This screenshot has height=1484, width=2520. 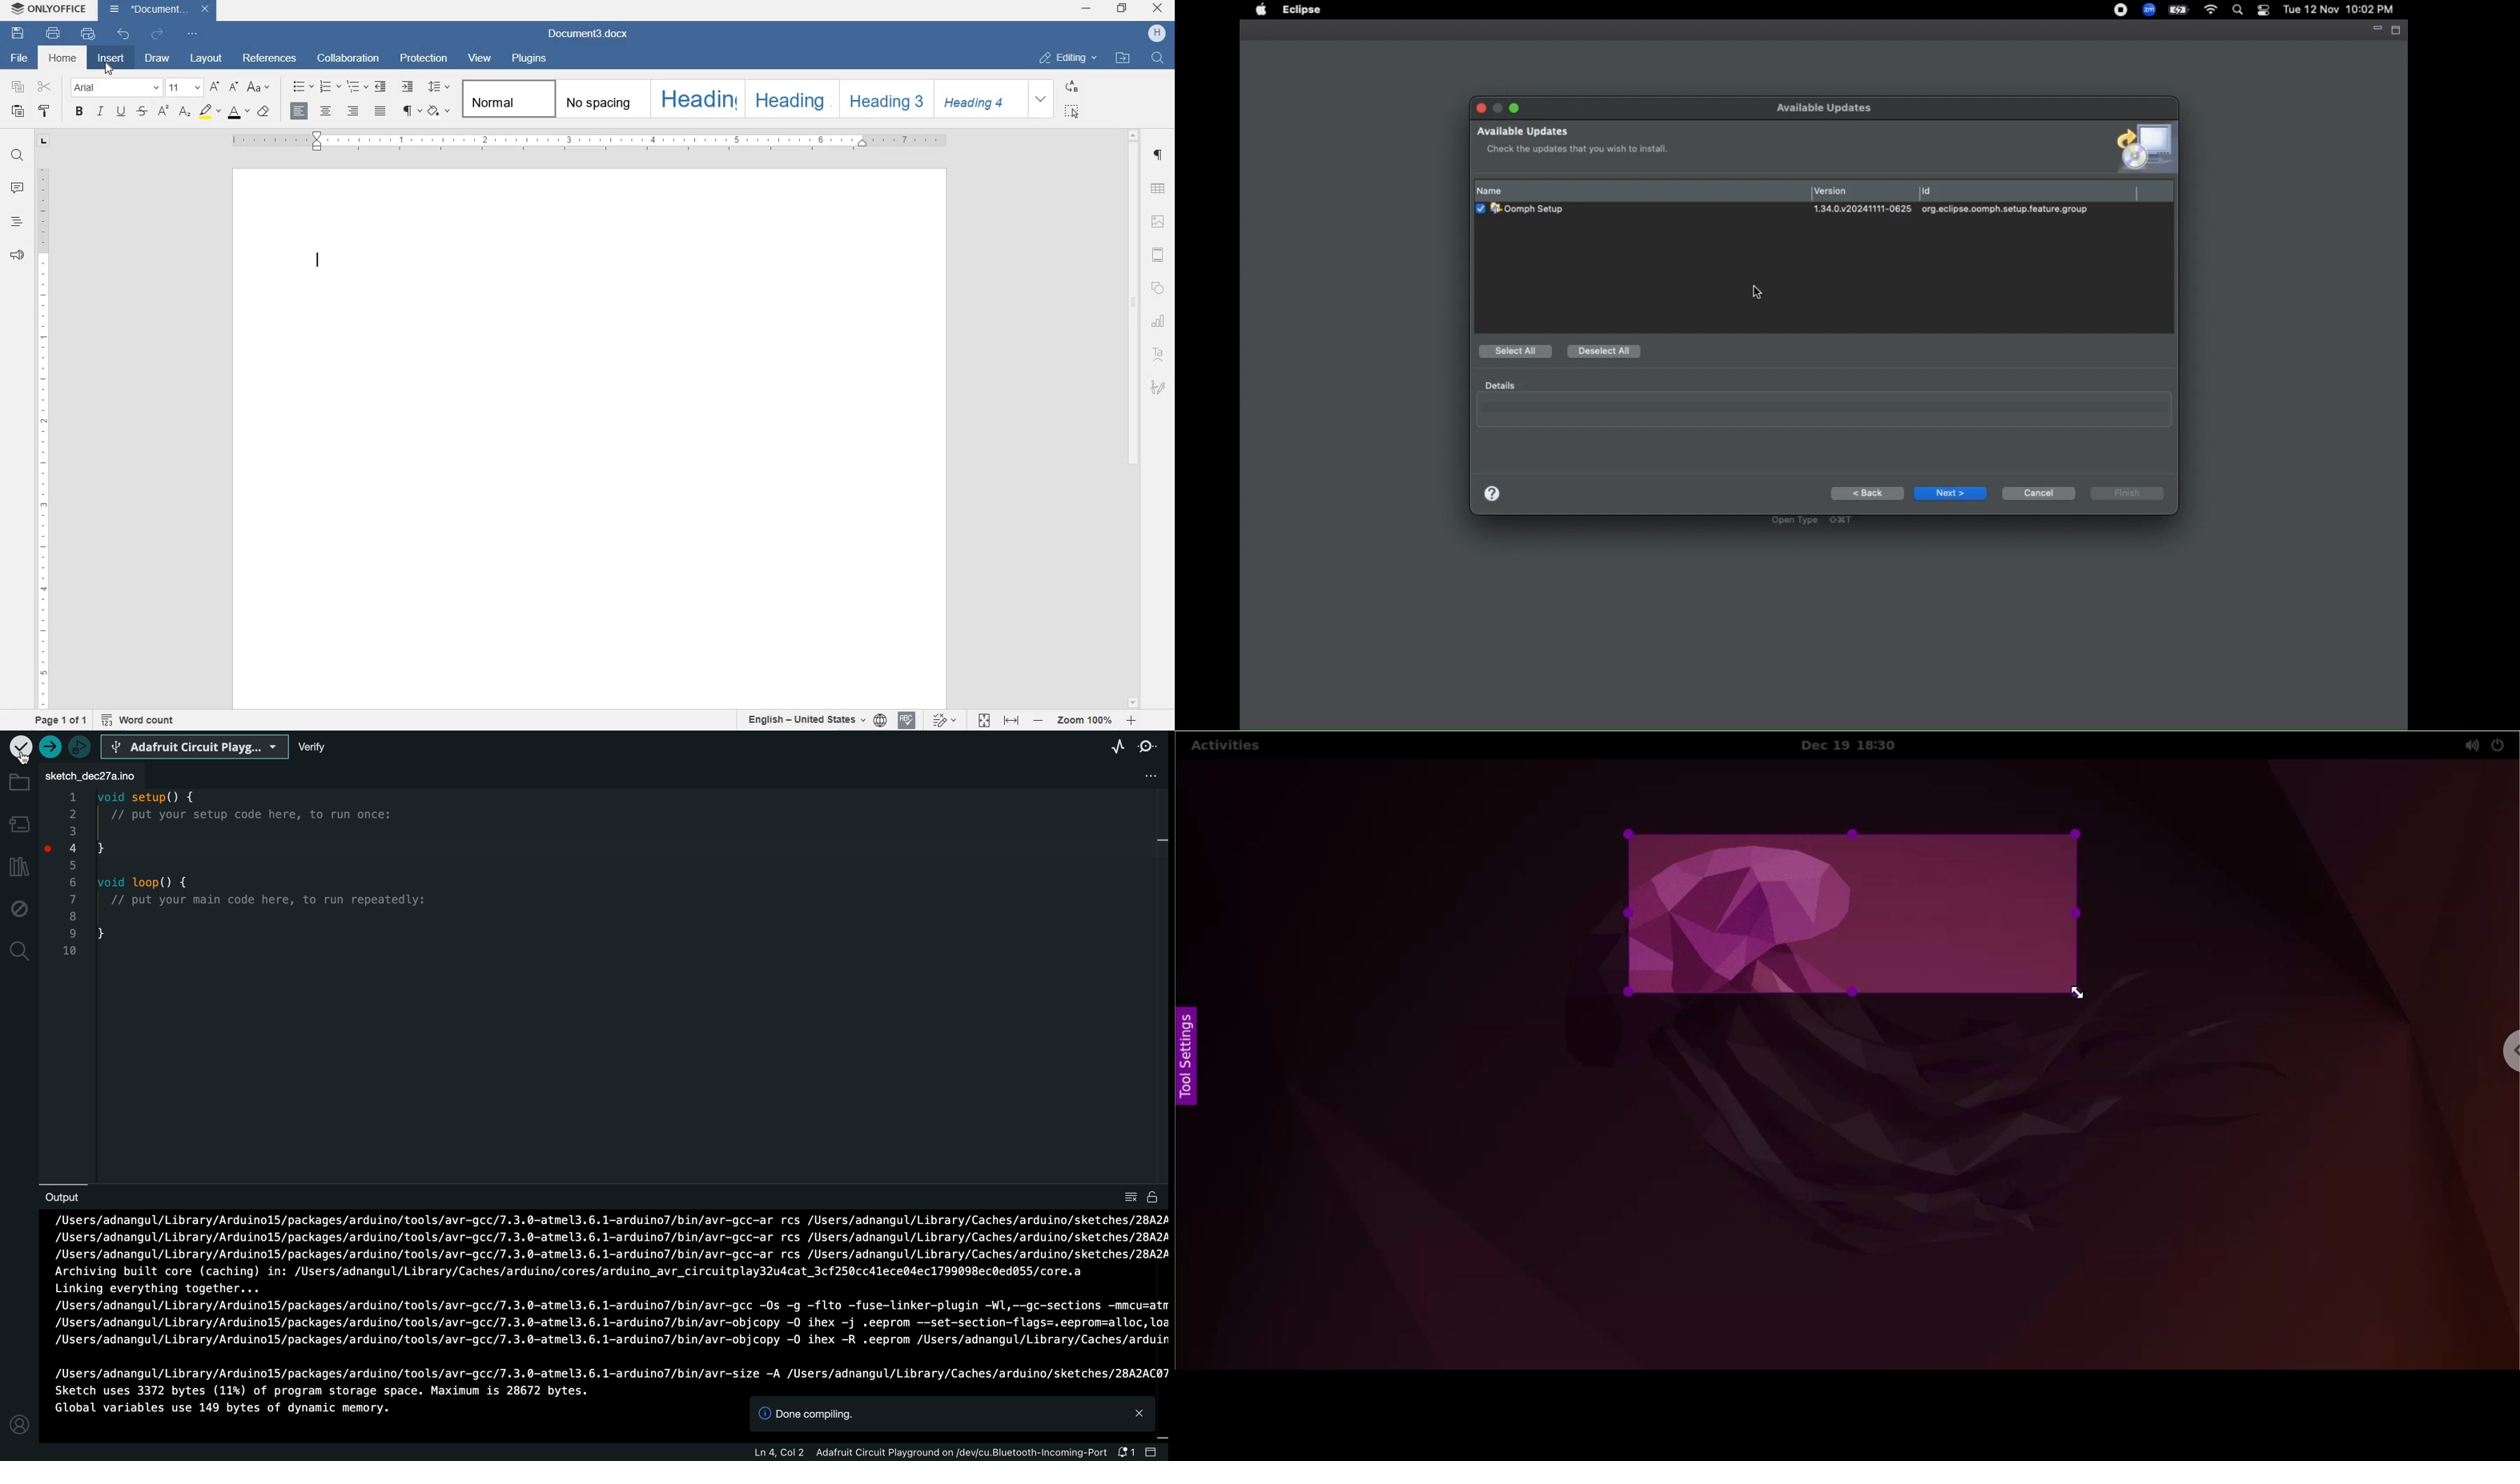 I want to click on ALIGN RIGHT, so click(x=353, y=112).